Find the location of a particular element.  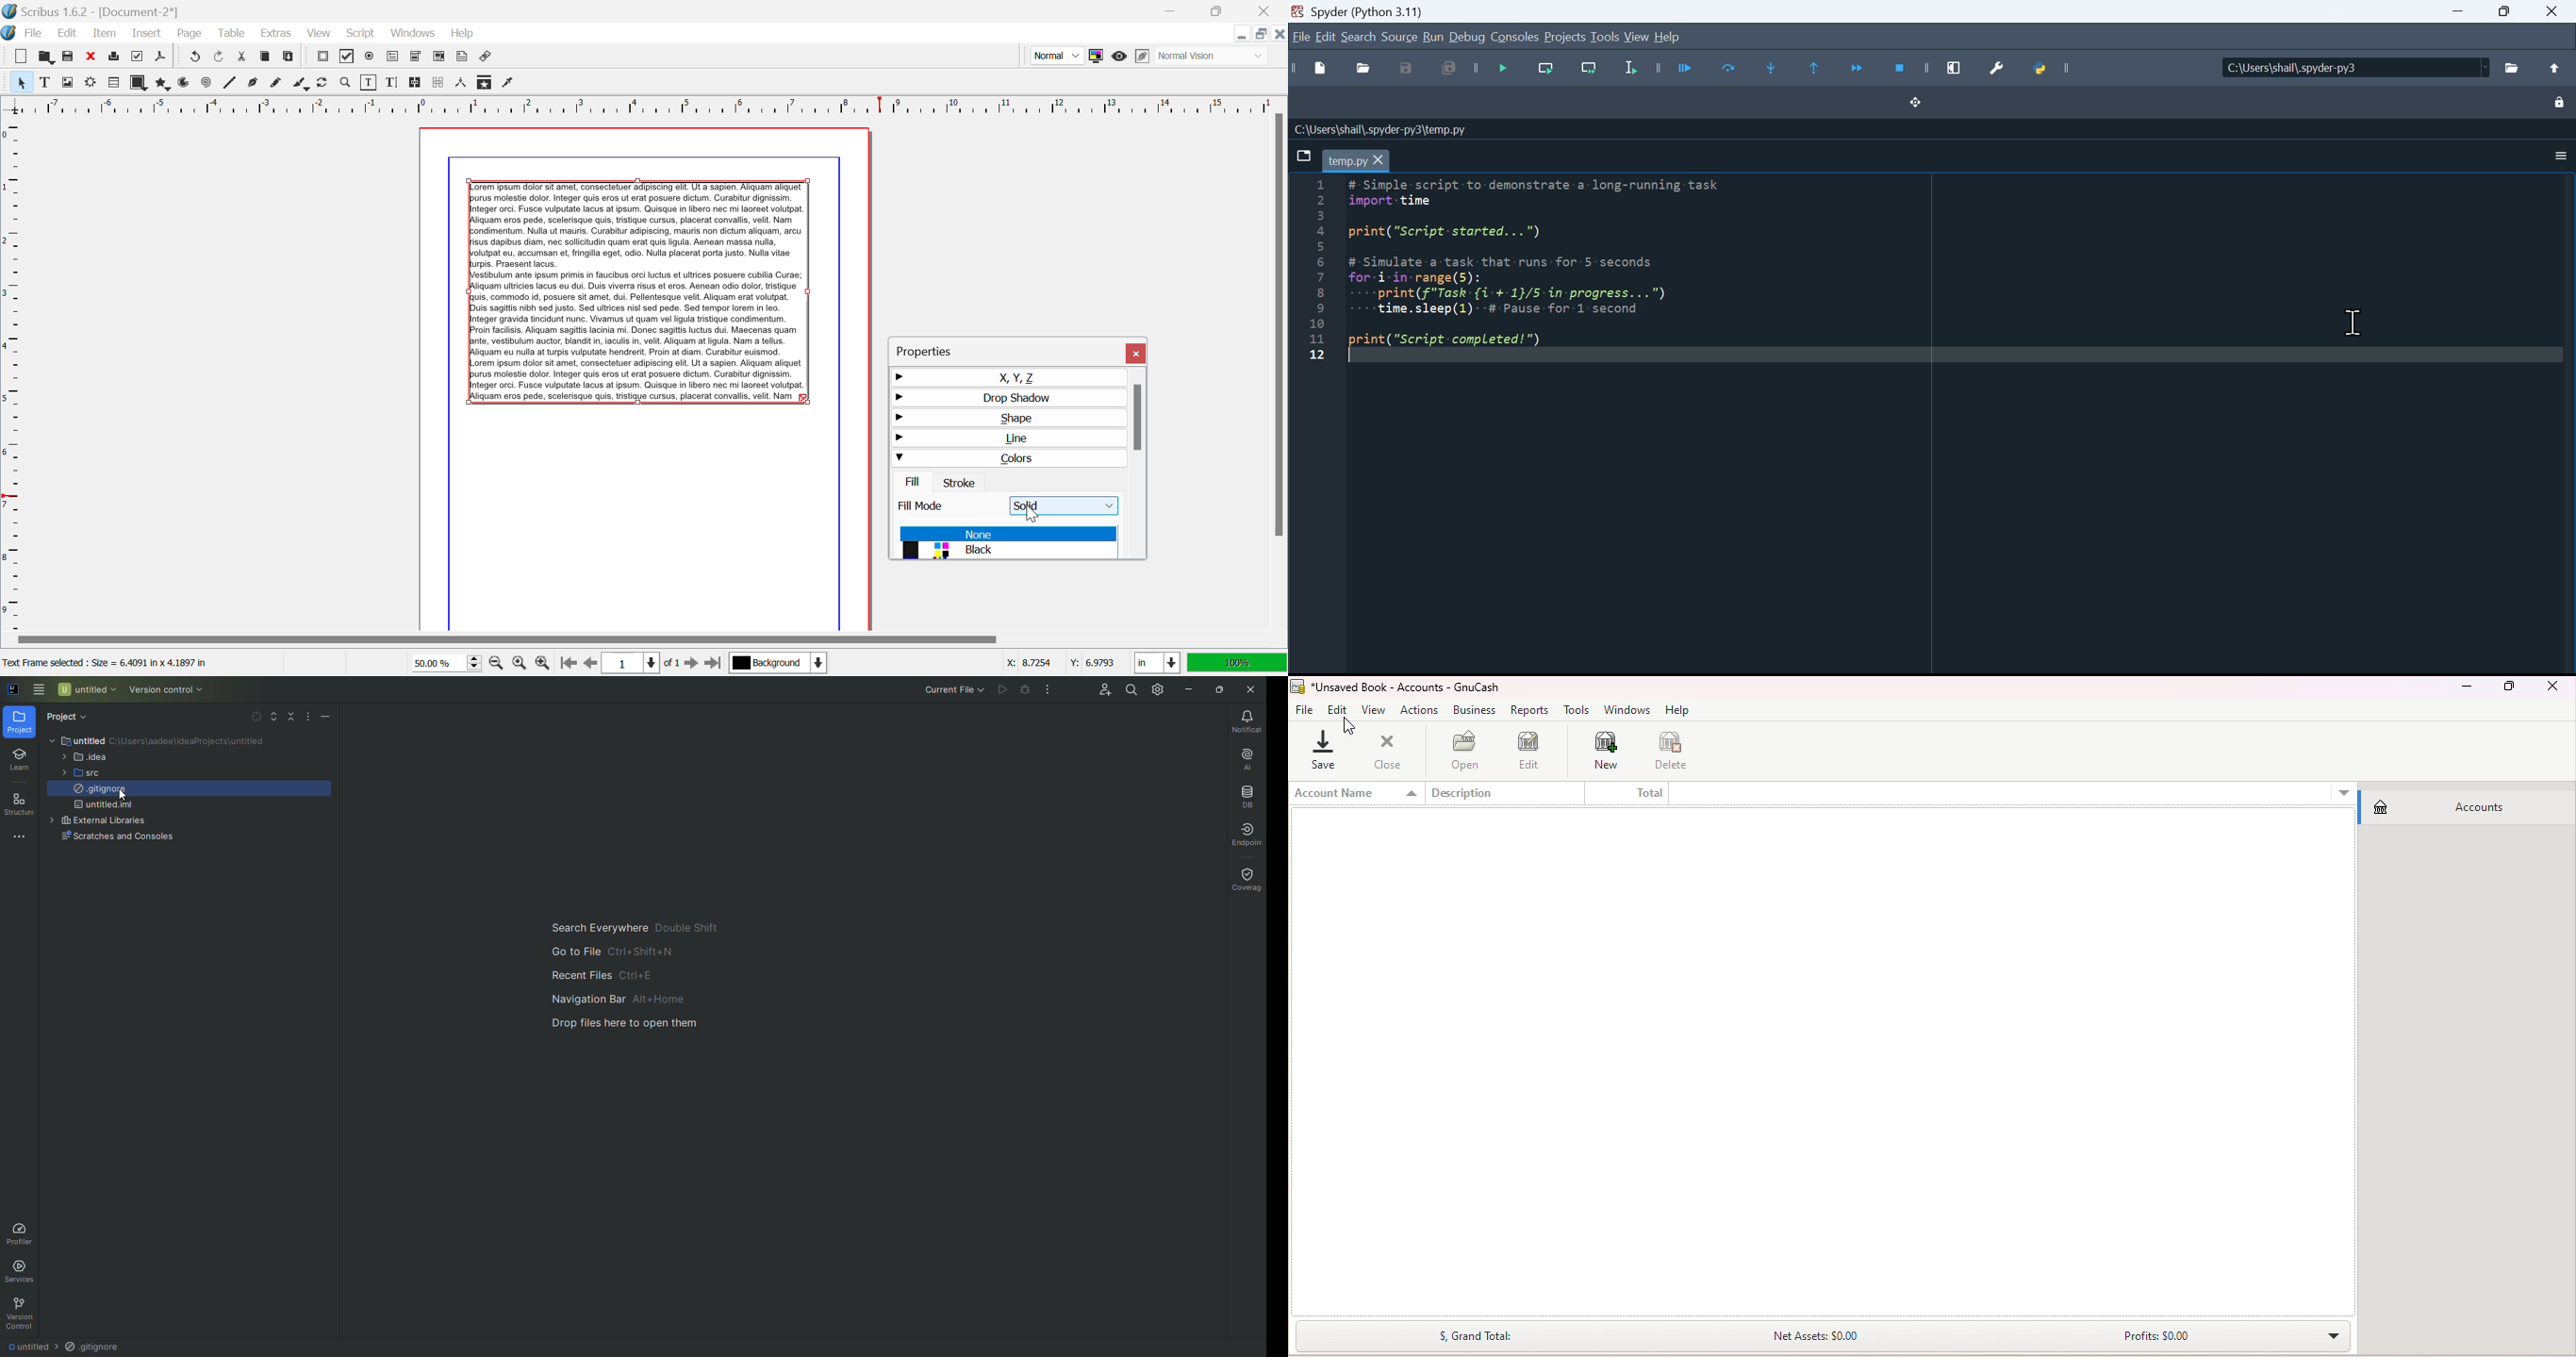

Account name is located at coordinates (1360, 795).